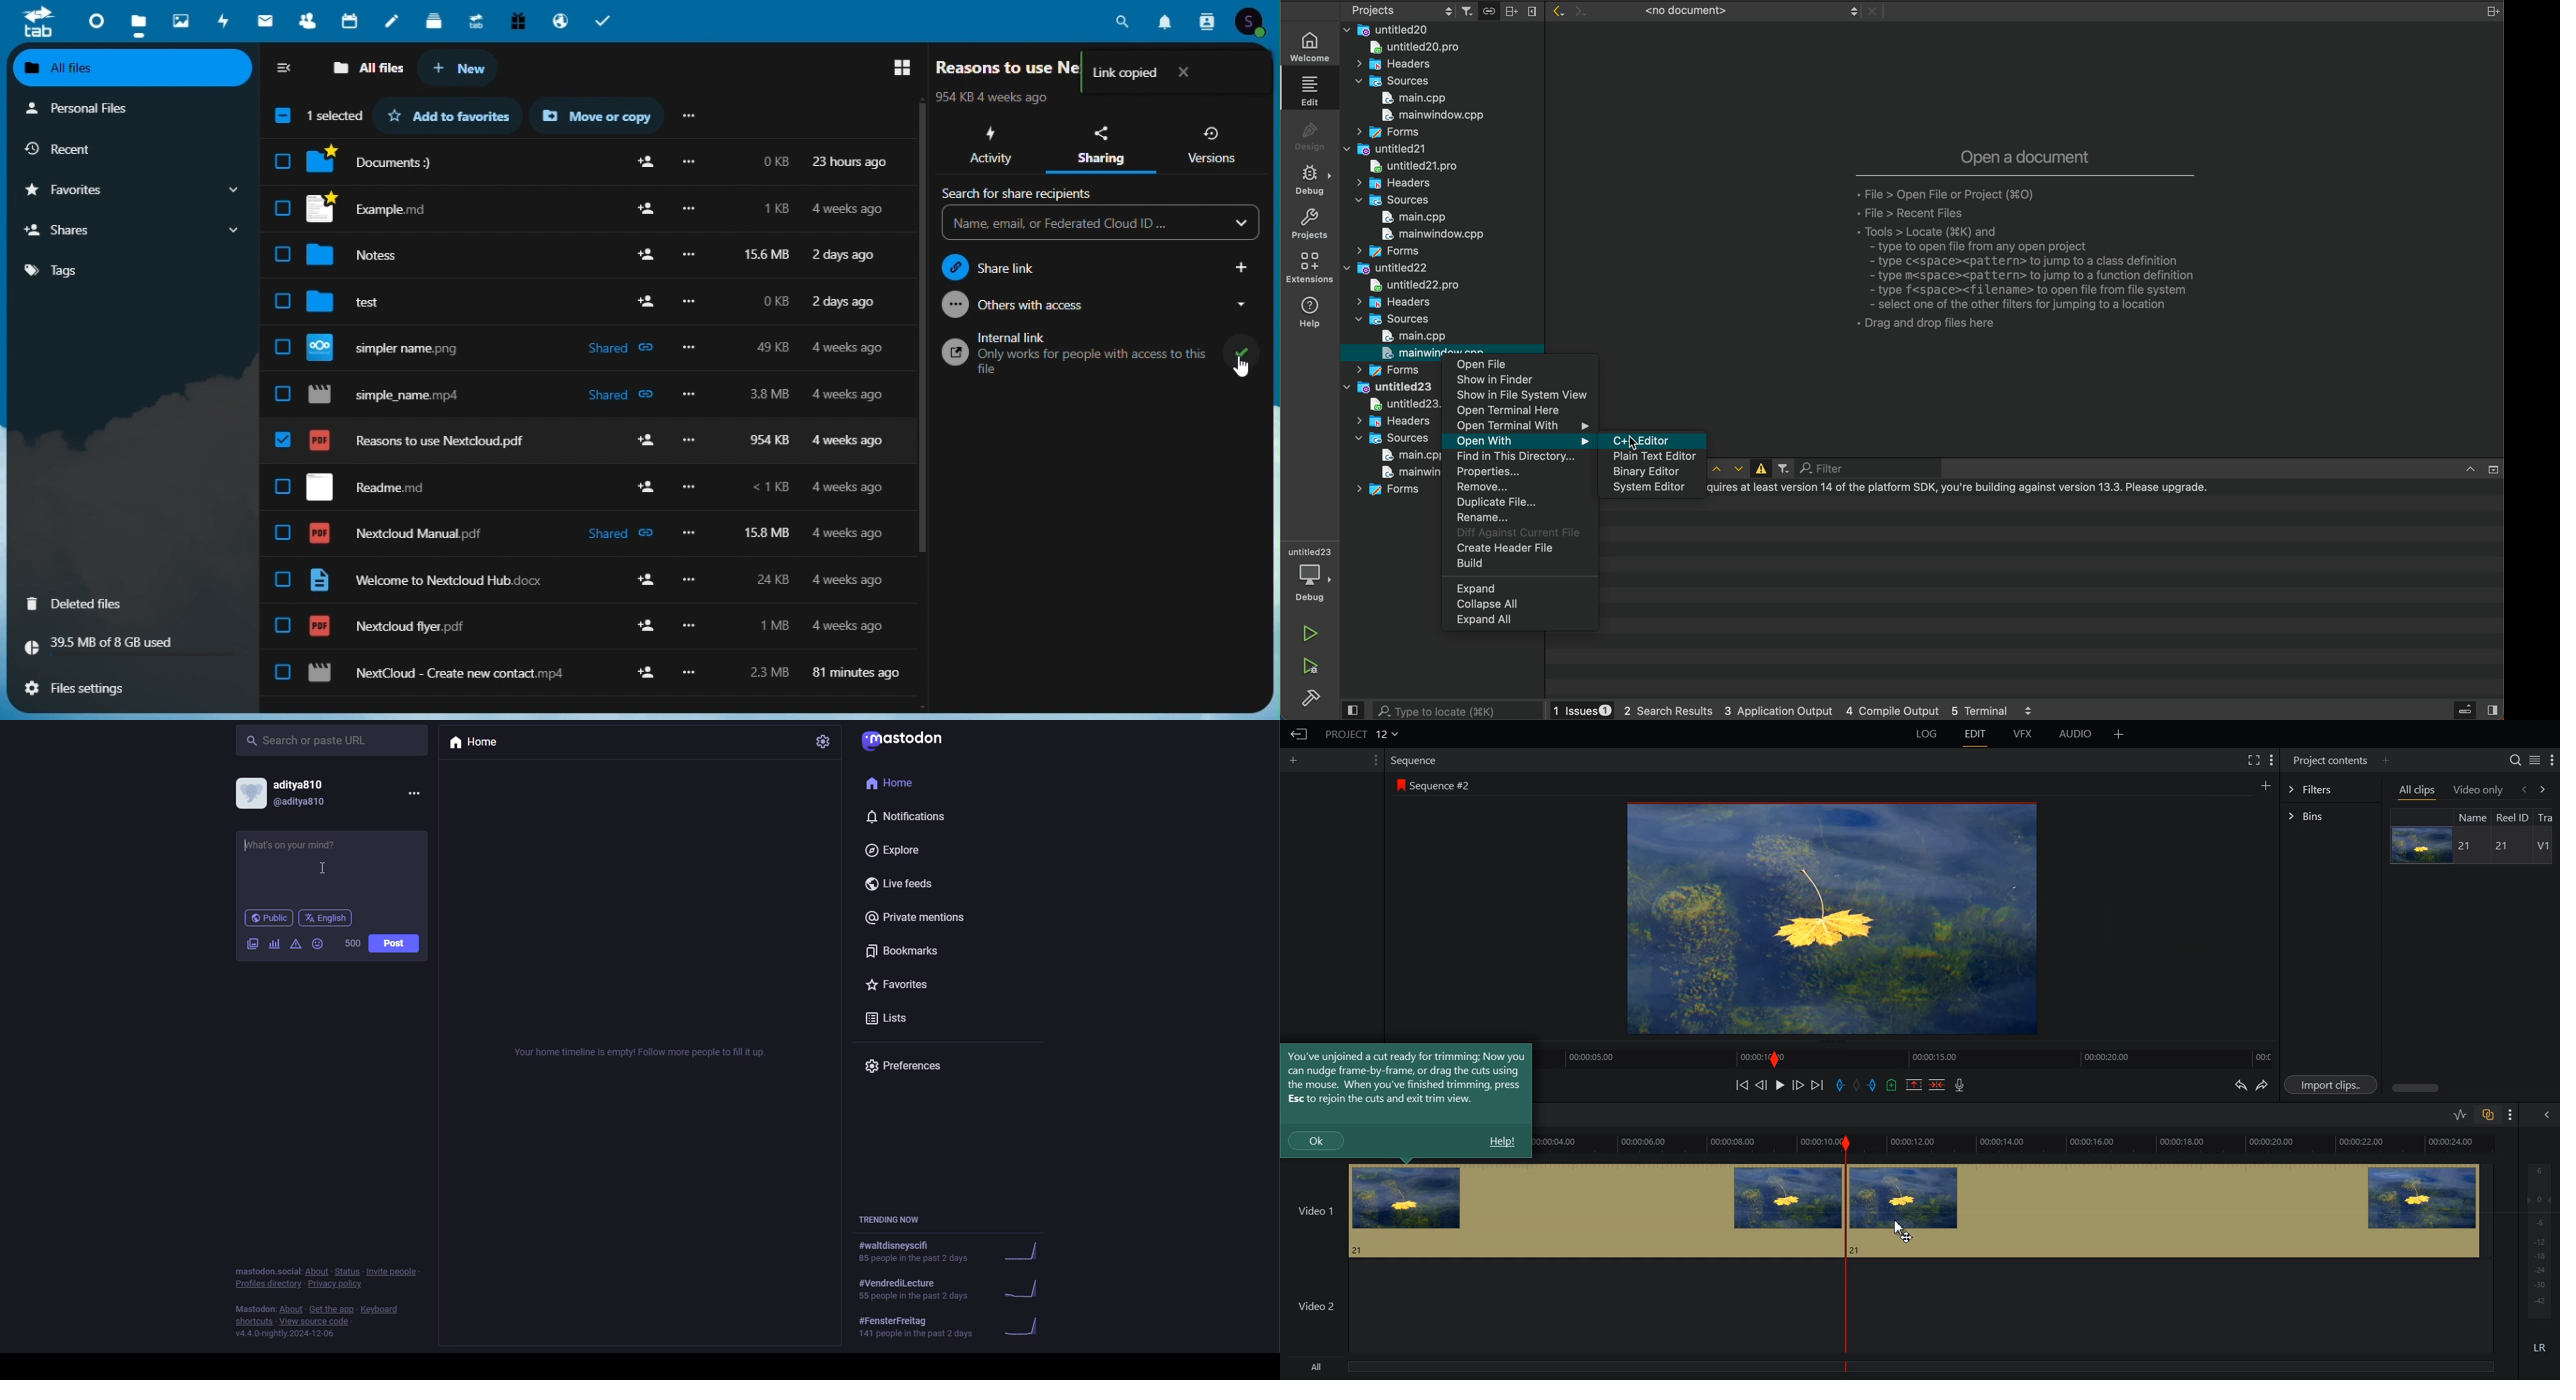 The width and height of the screenshot is (2576, 1400). What do you see at coordinates (1127, 18) in the screenshot?
I see `search` at bounding box center [1127, 18].